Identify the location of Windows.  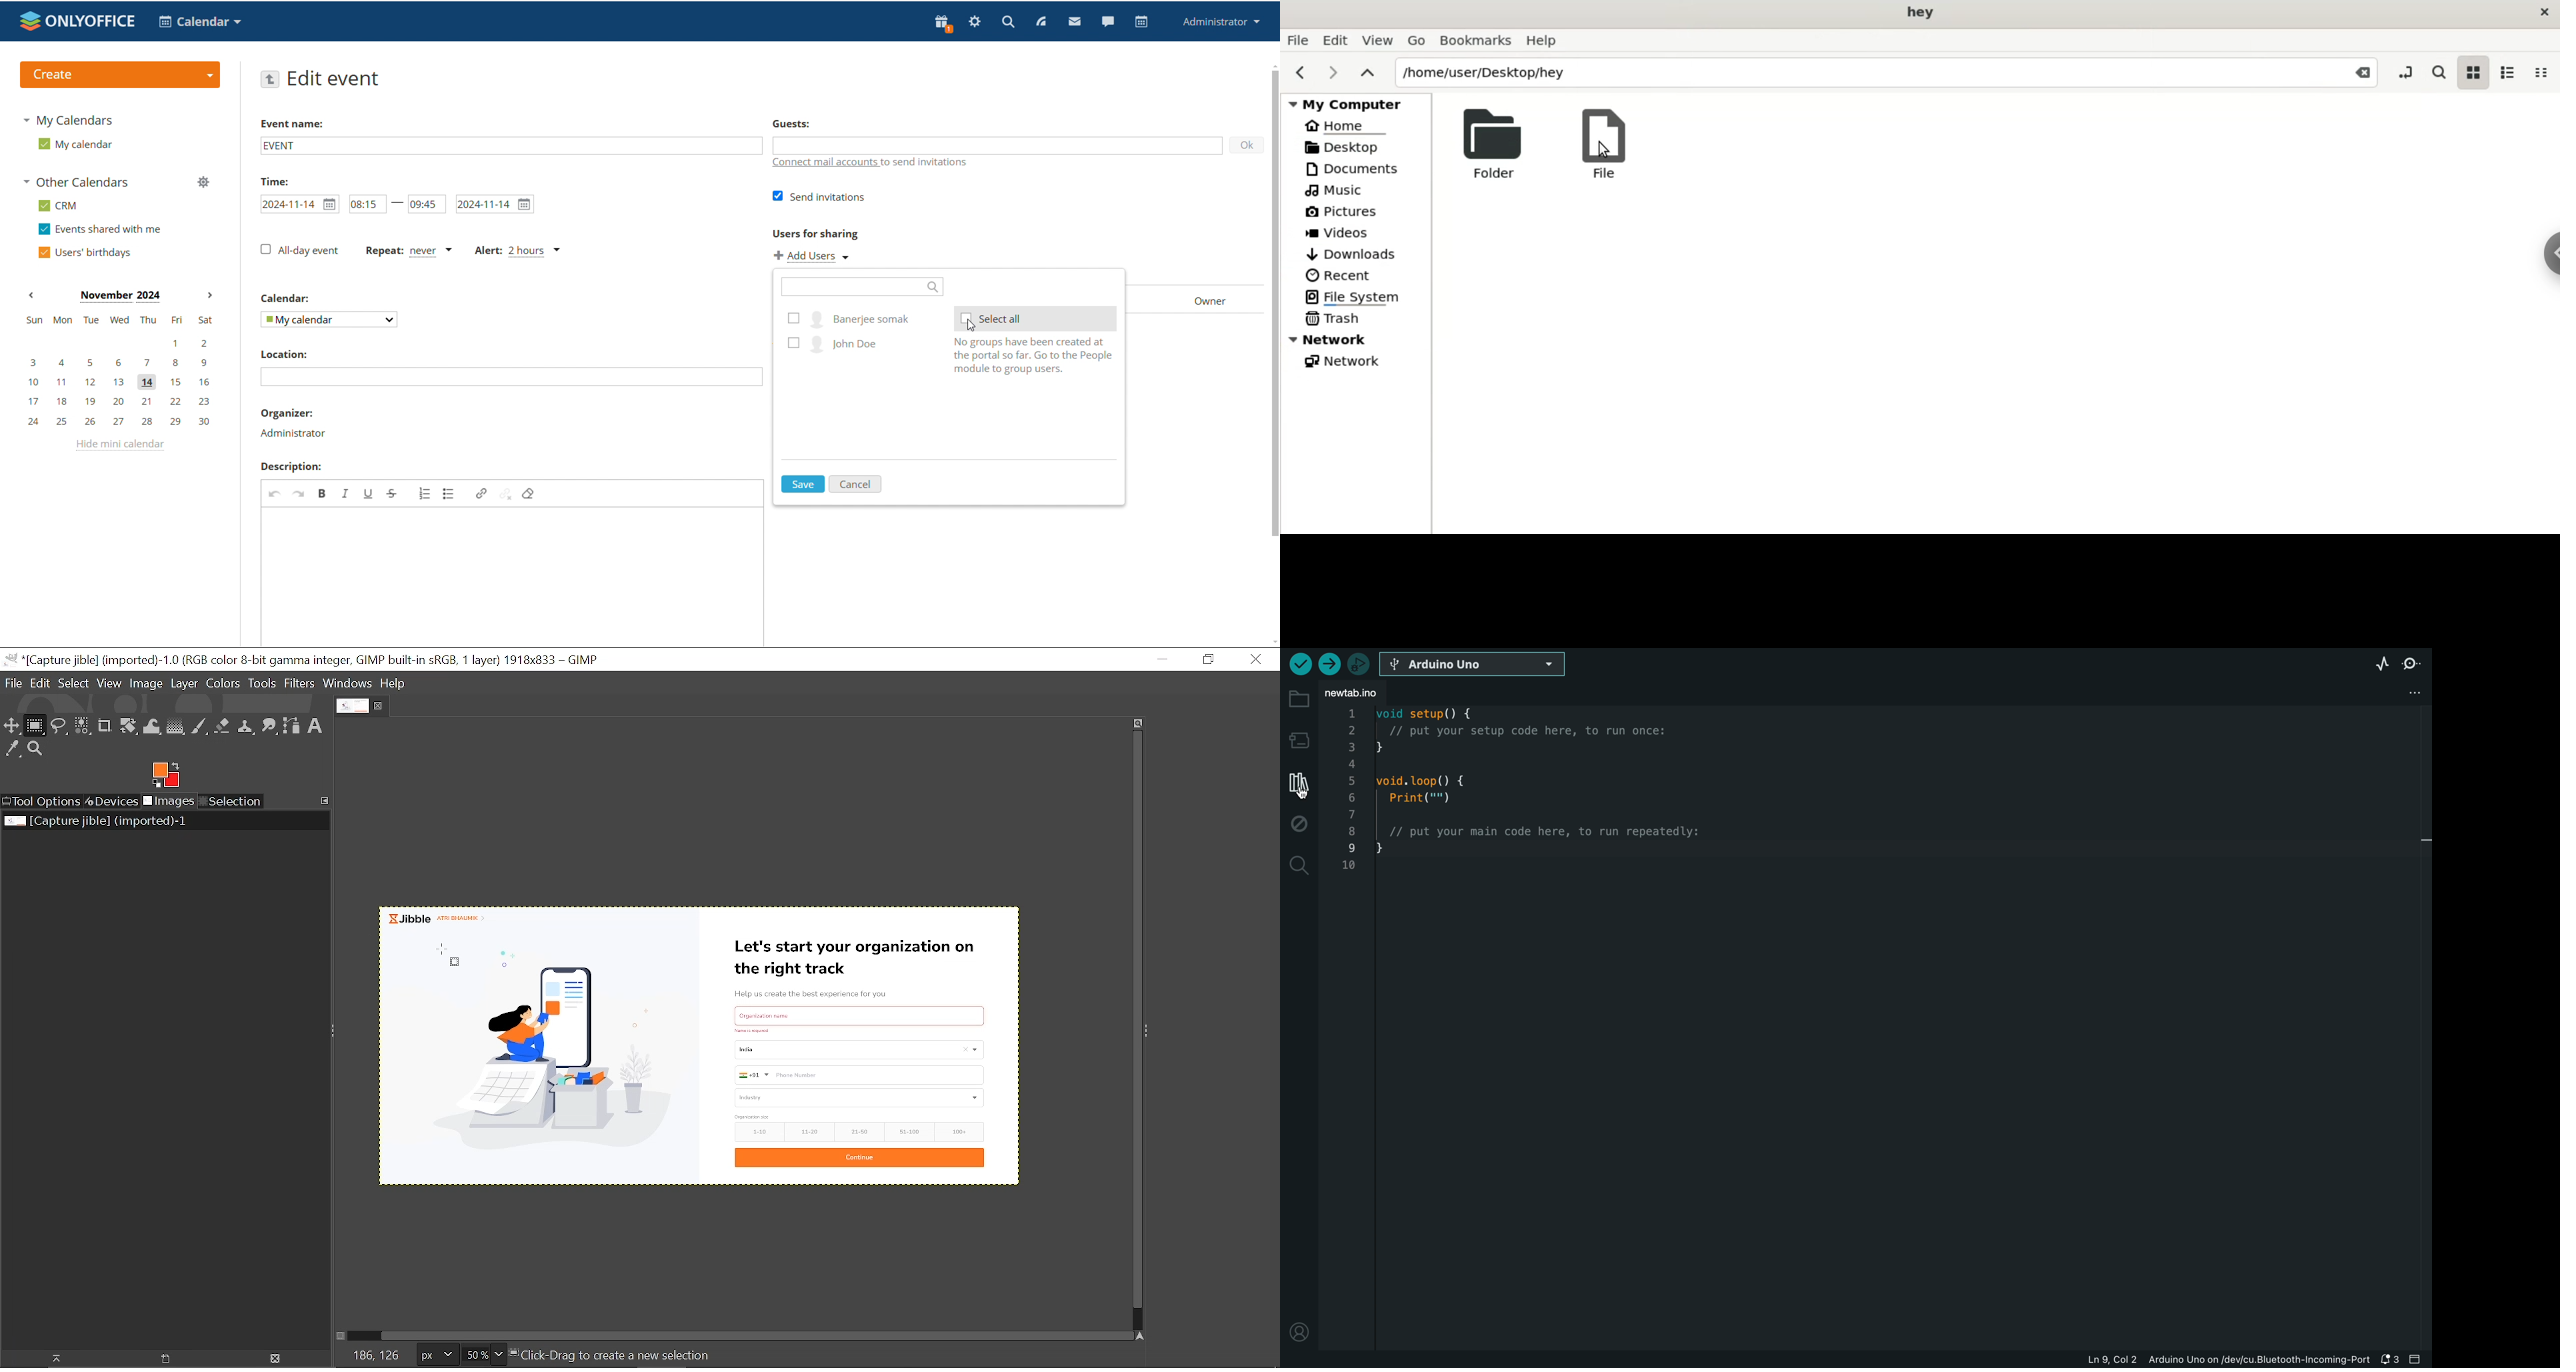
(347, 684).